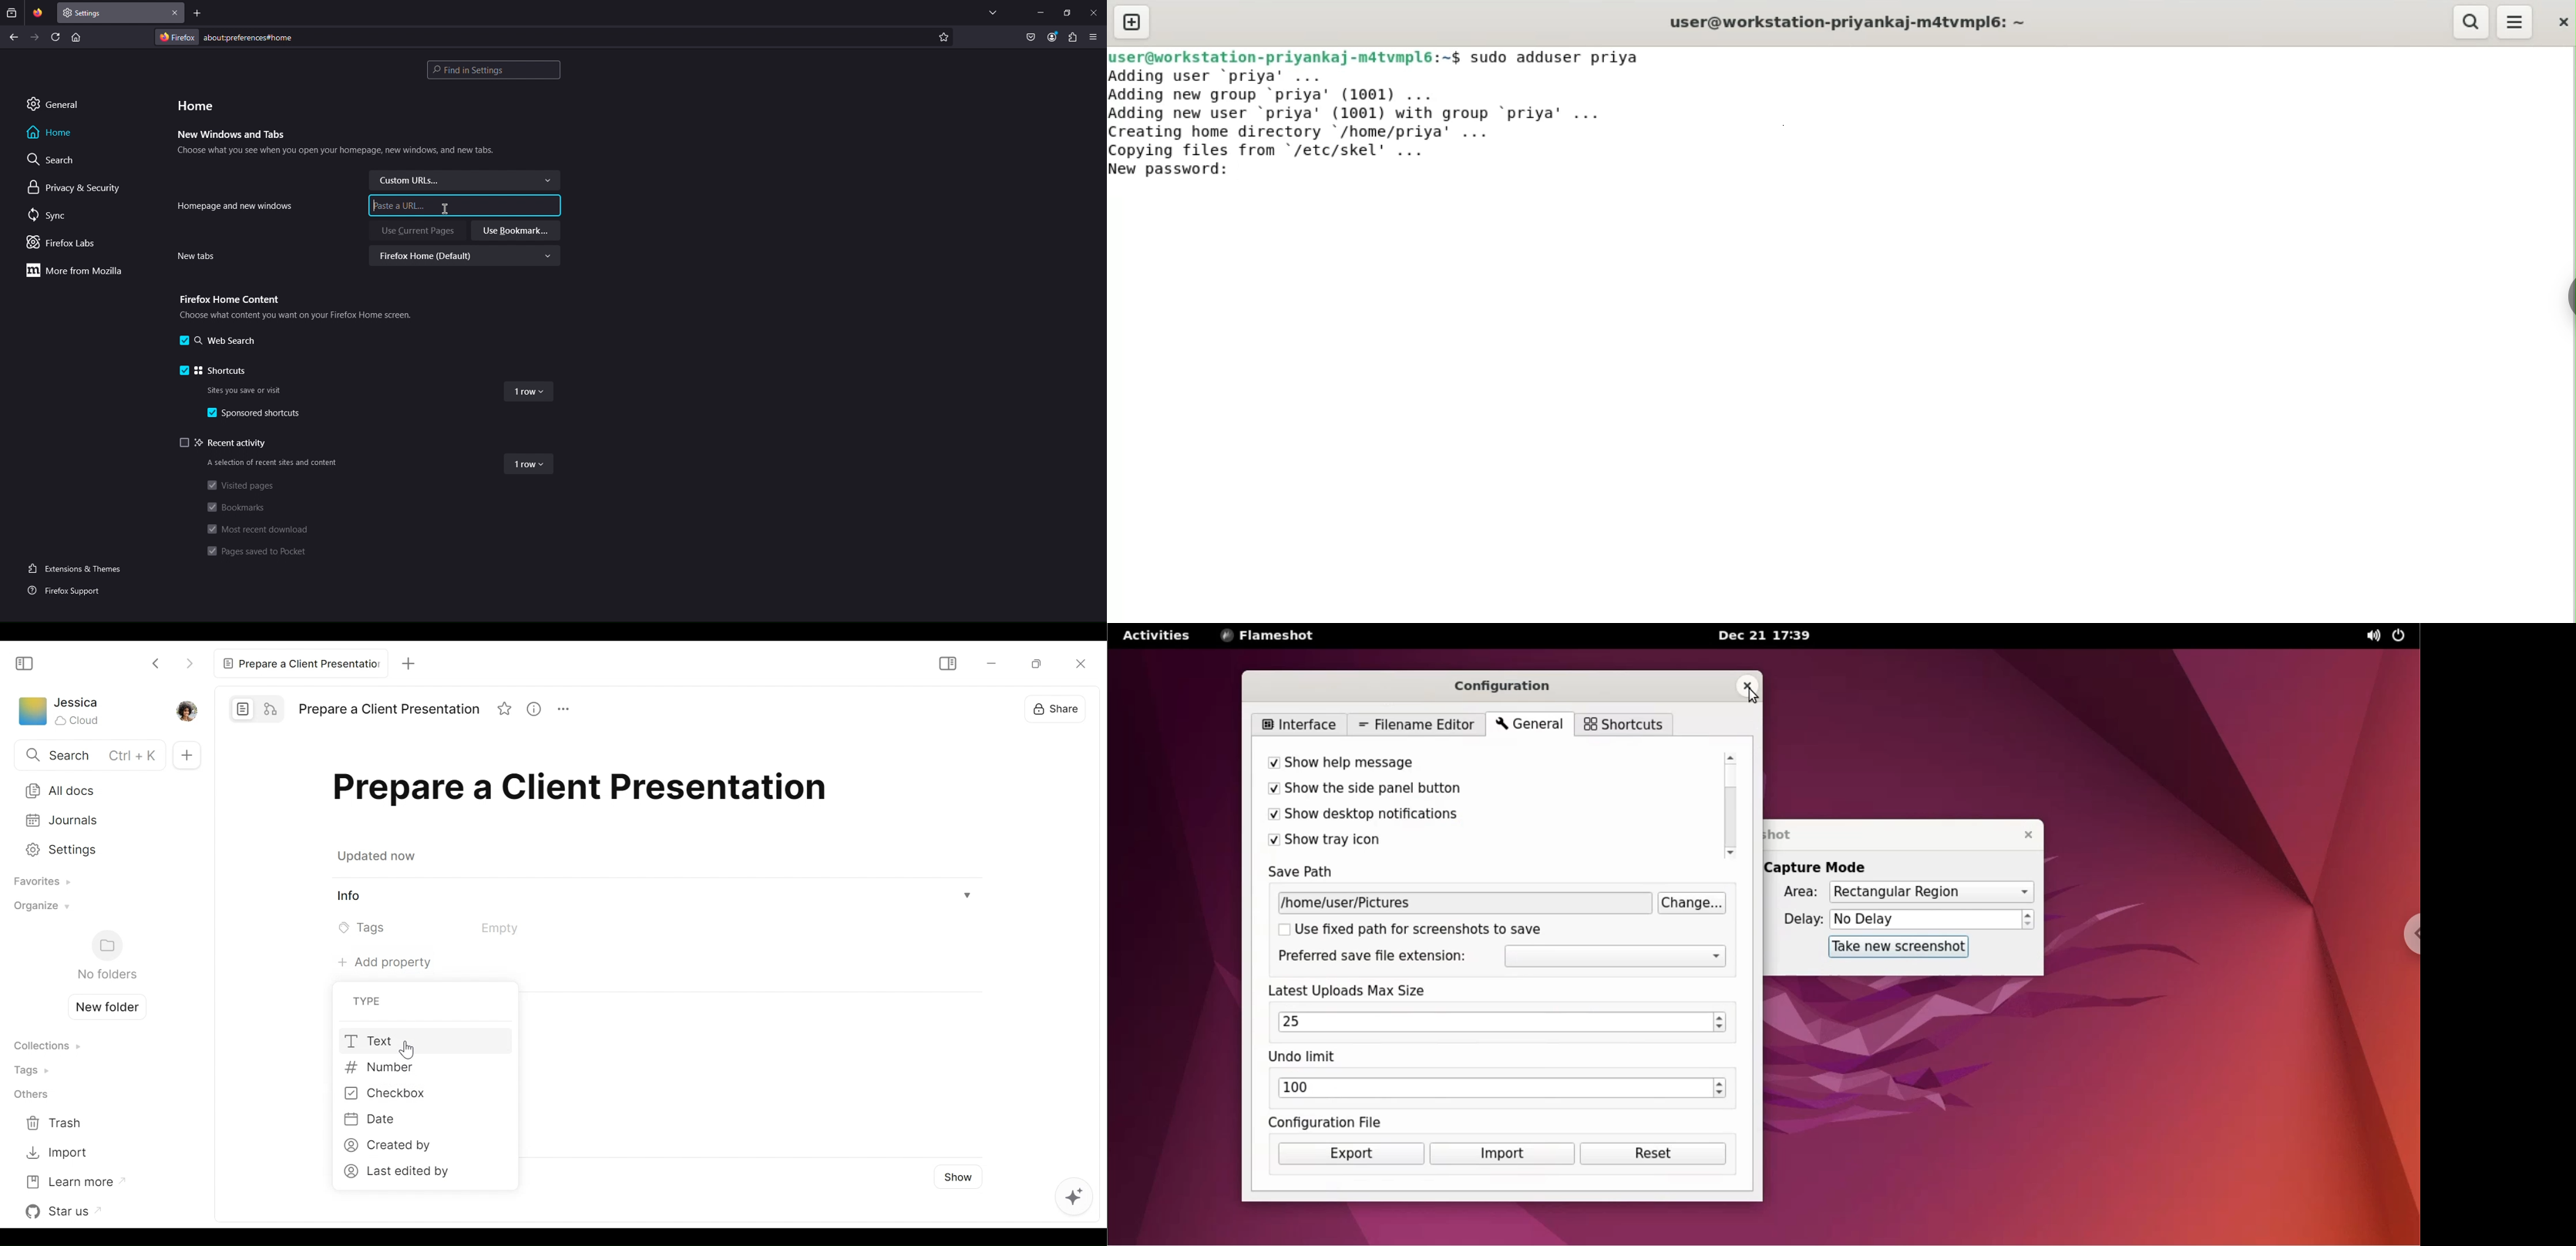  Describe the element at coordinates (257, 414) in the screenshot. I see `Sponsored shortcuts` at that location.